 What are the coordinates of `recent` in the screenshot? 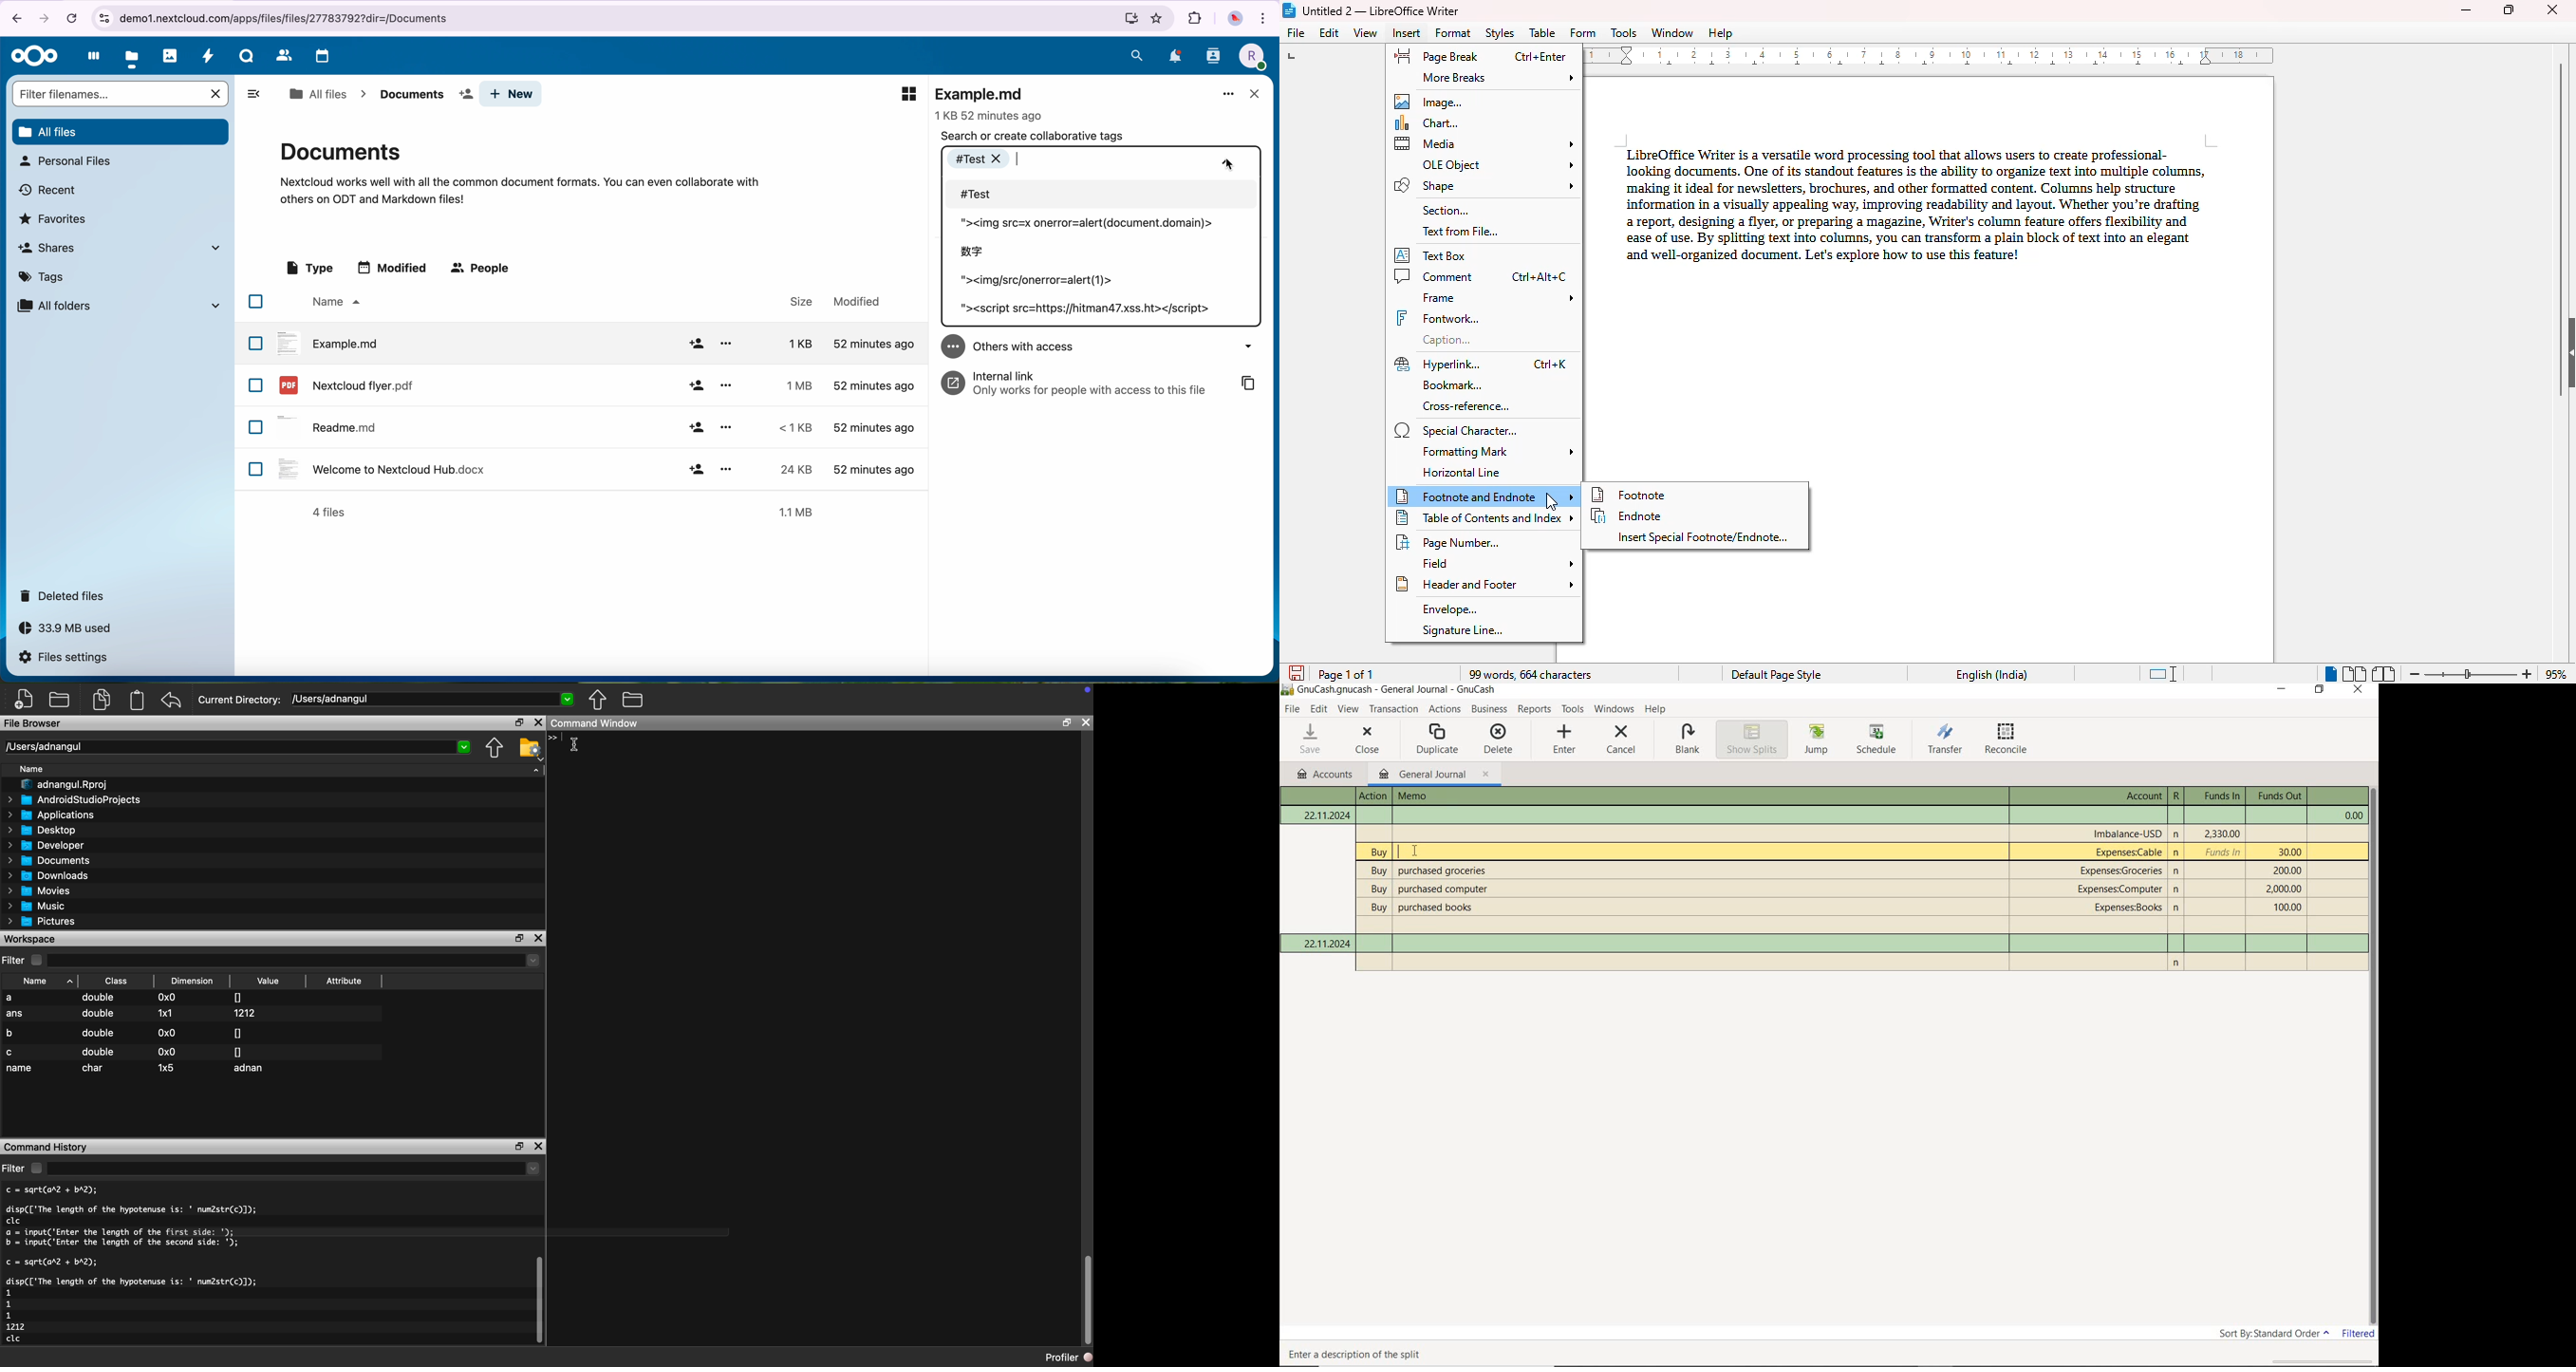 It's located at (49, 189).